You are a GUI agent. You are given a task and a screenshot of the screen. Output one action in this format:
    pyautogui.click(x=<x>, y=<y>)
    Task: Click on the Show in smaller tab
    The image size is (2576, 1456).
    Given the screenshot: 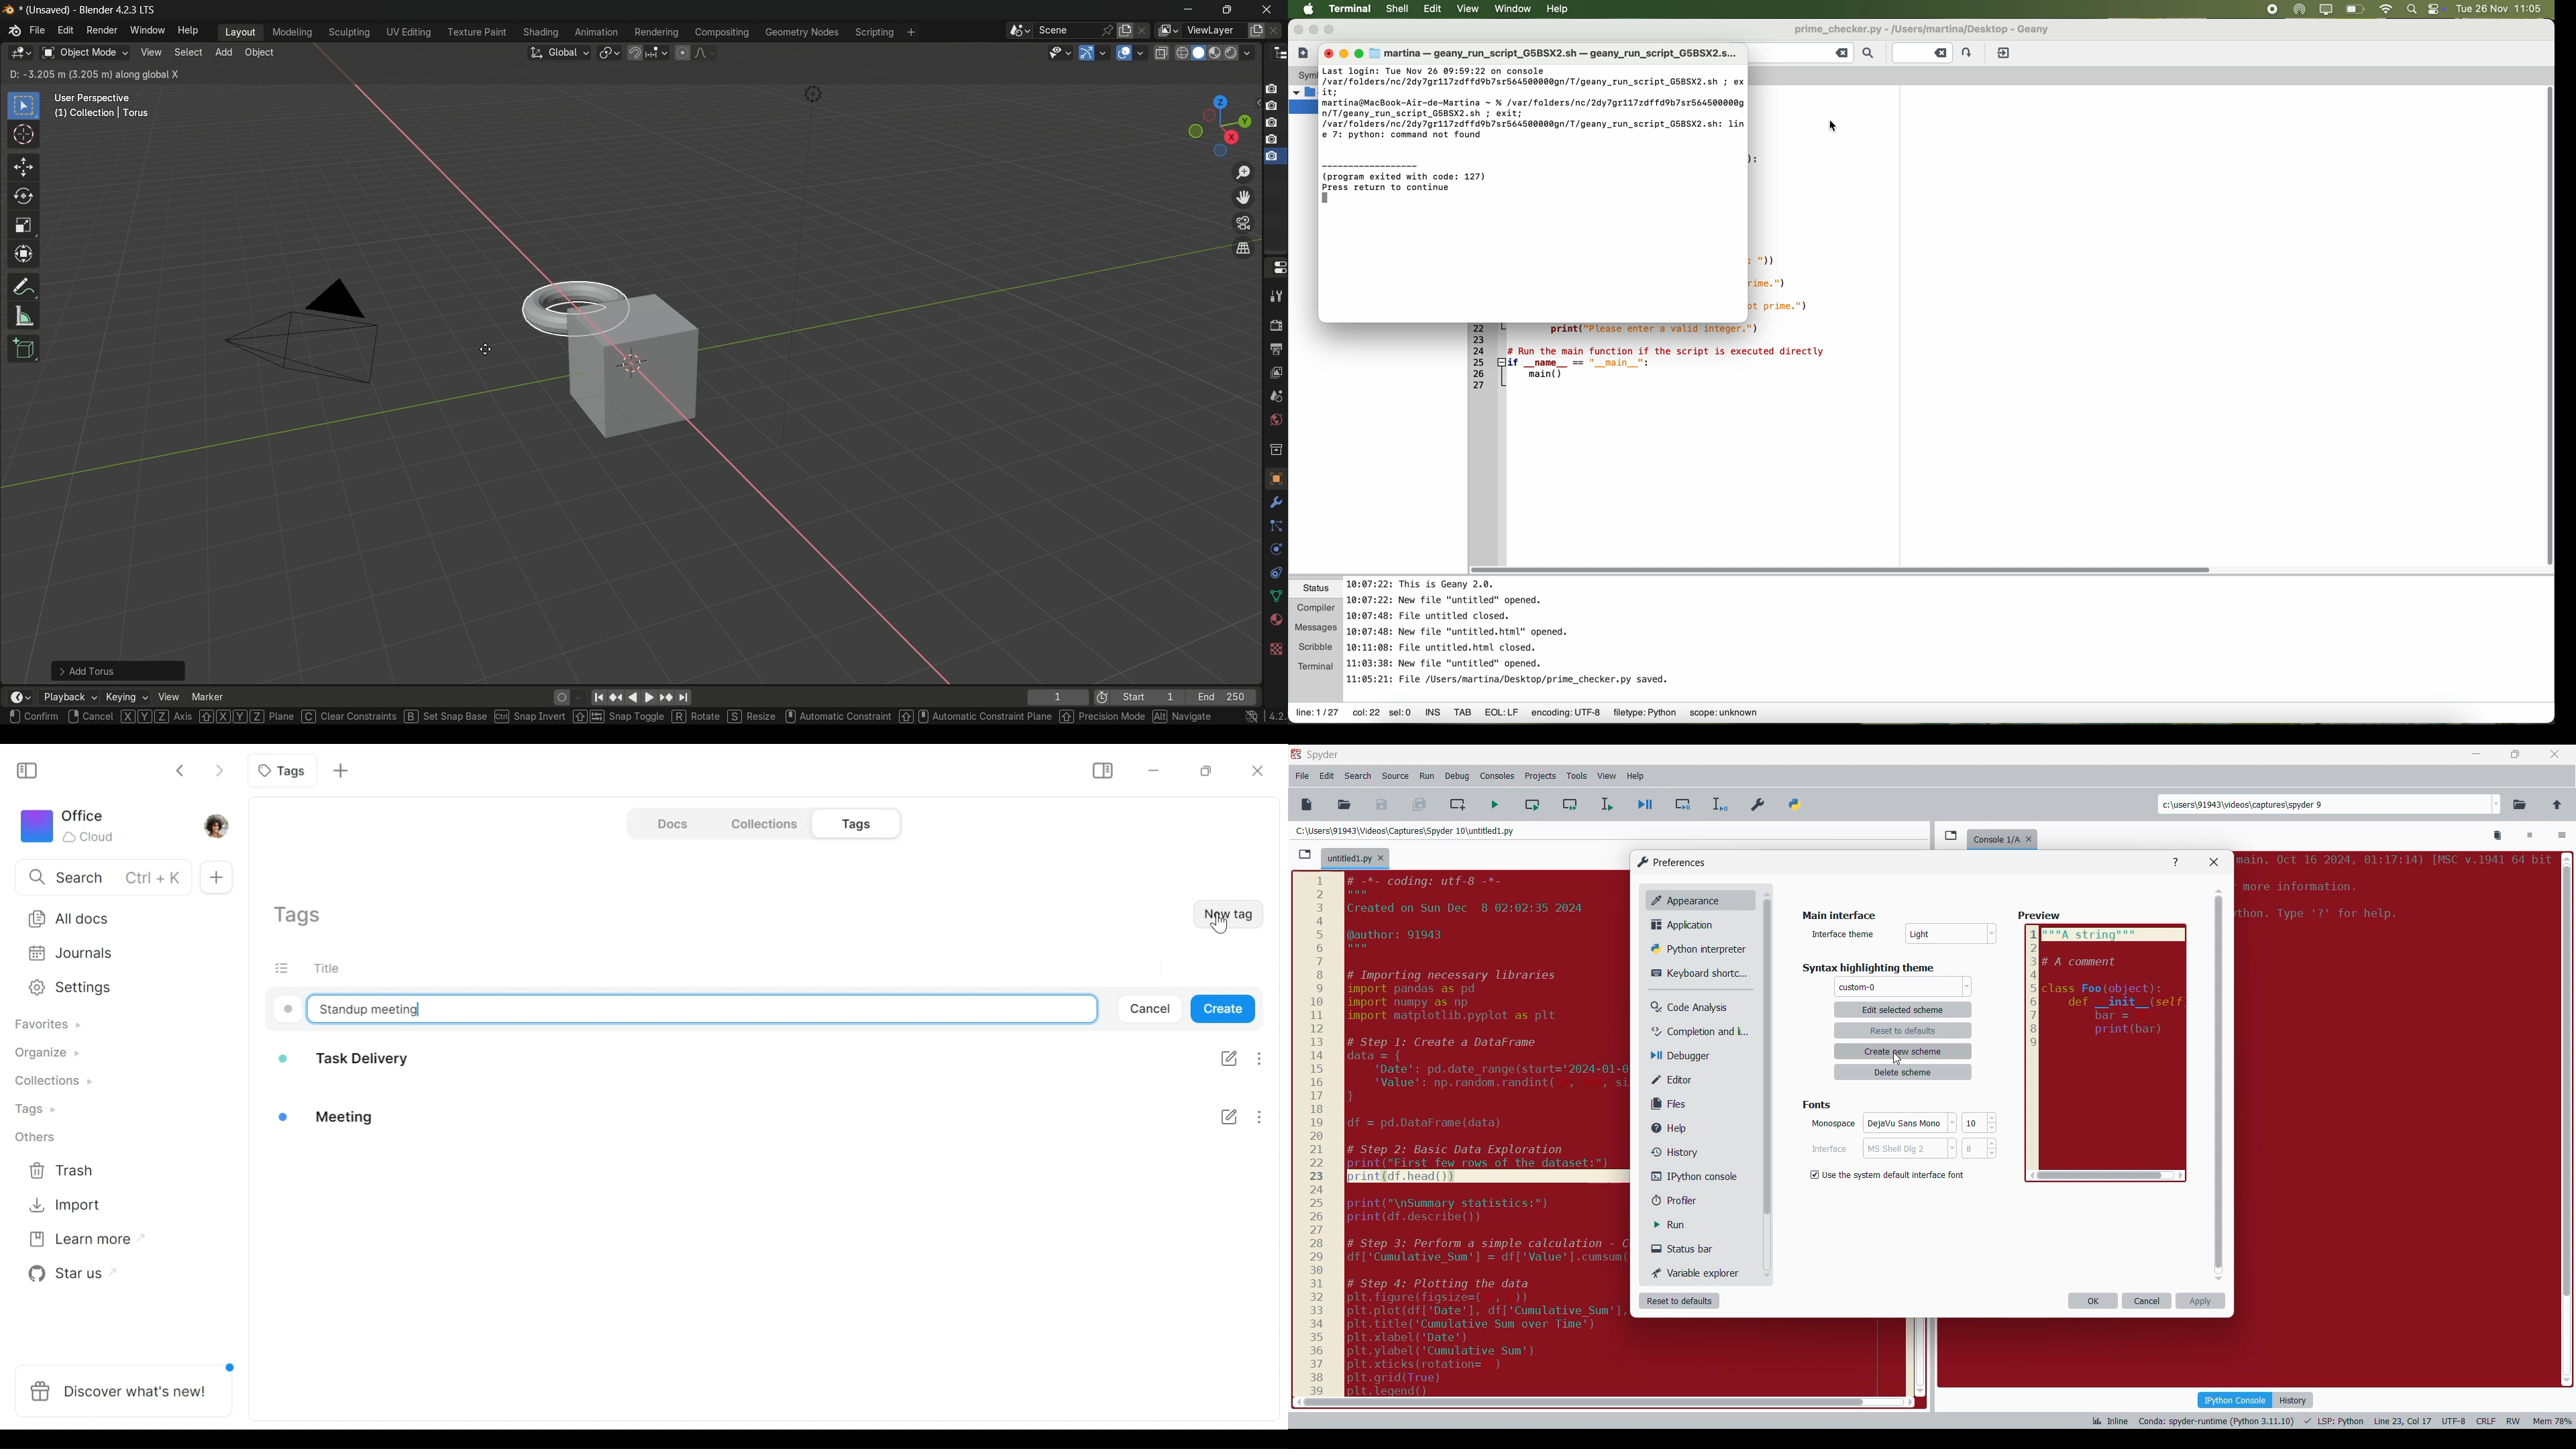 What is the action you would take?
    pyautogui.click(x=2515, y=754)
    